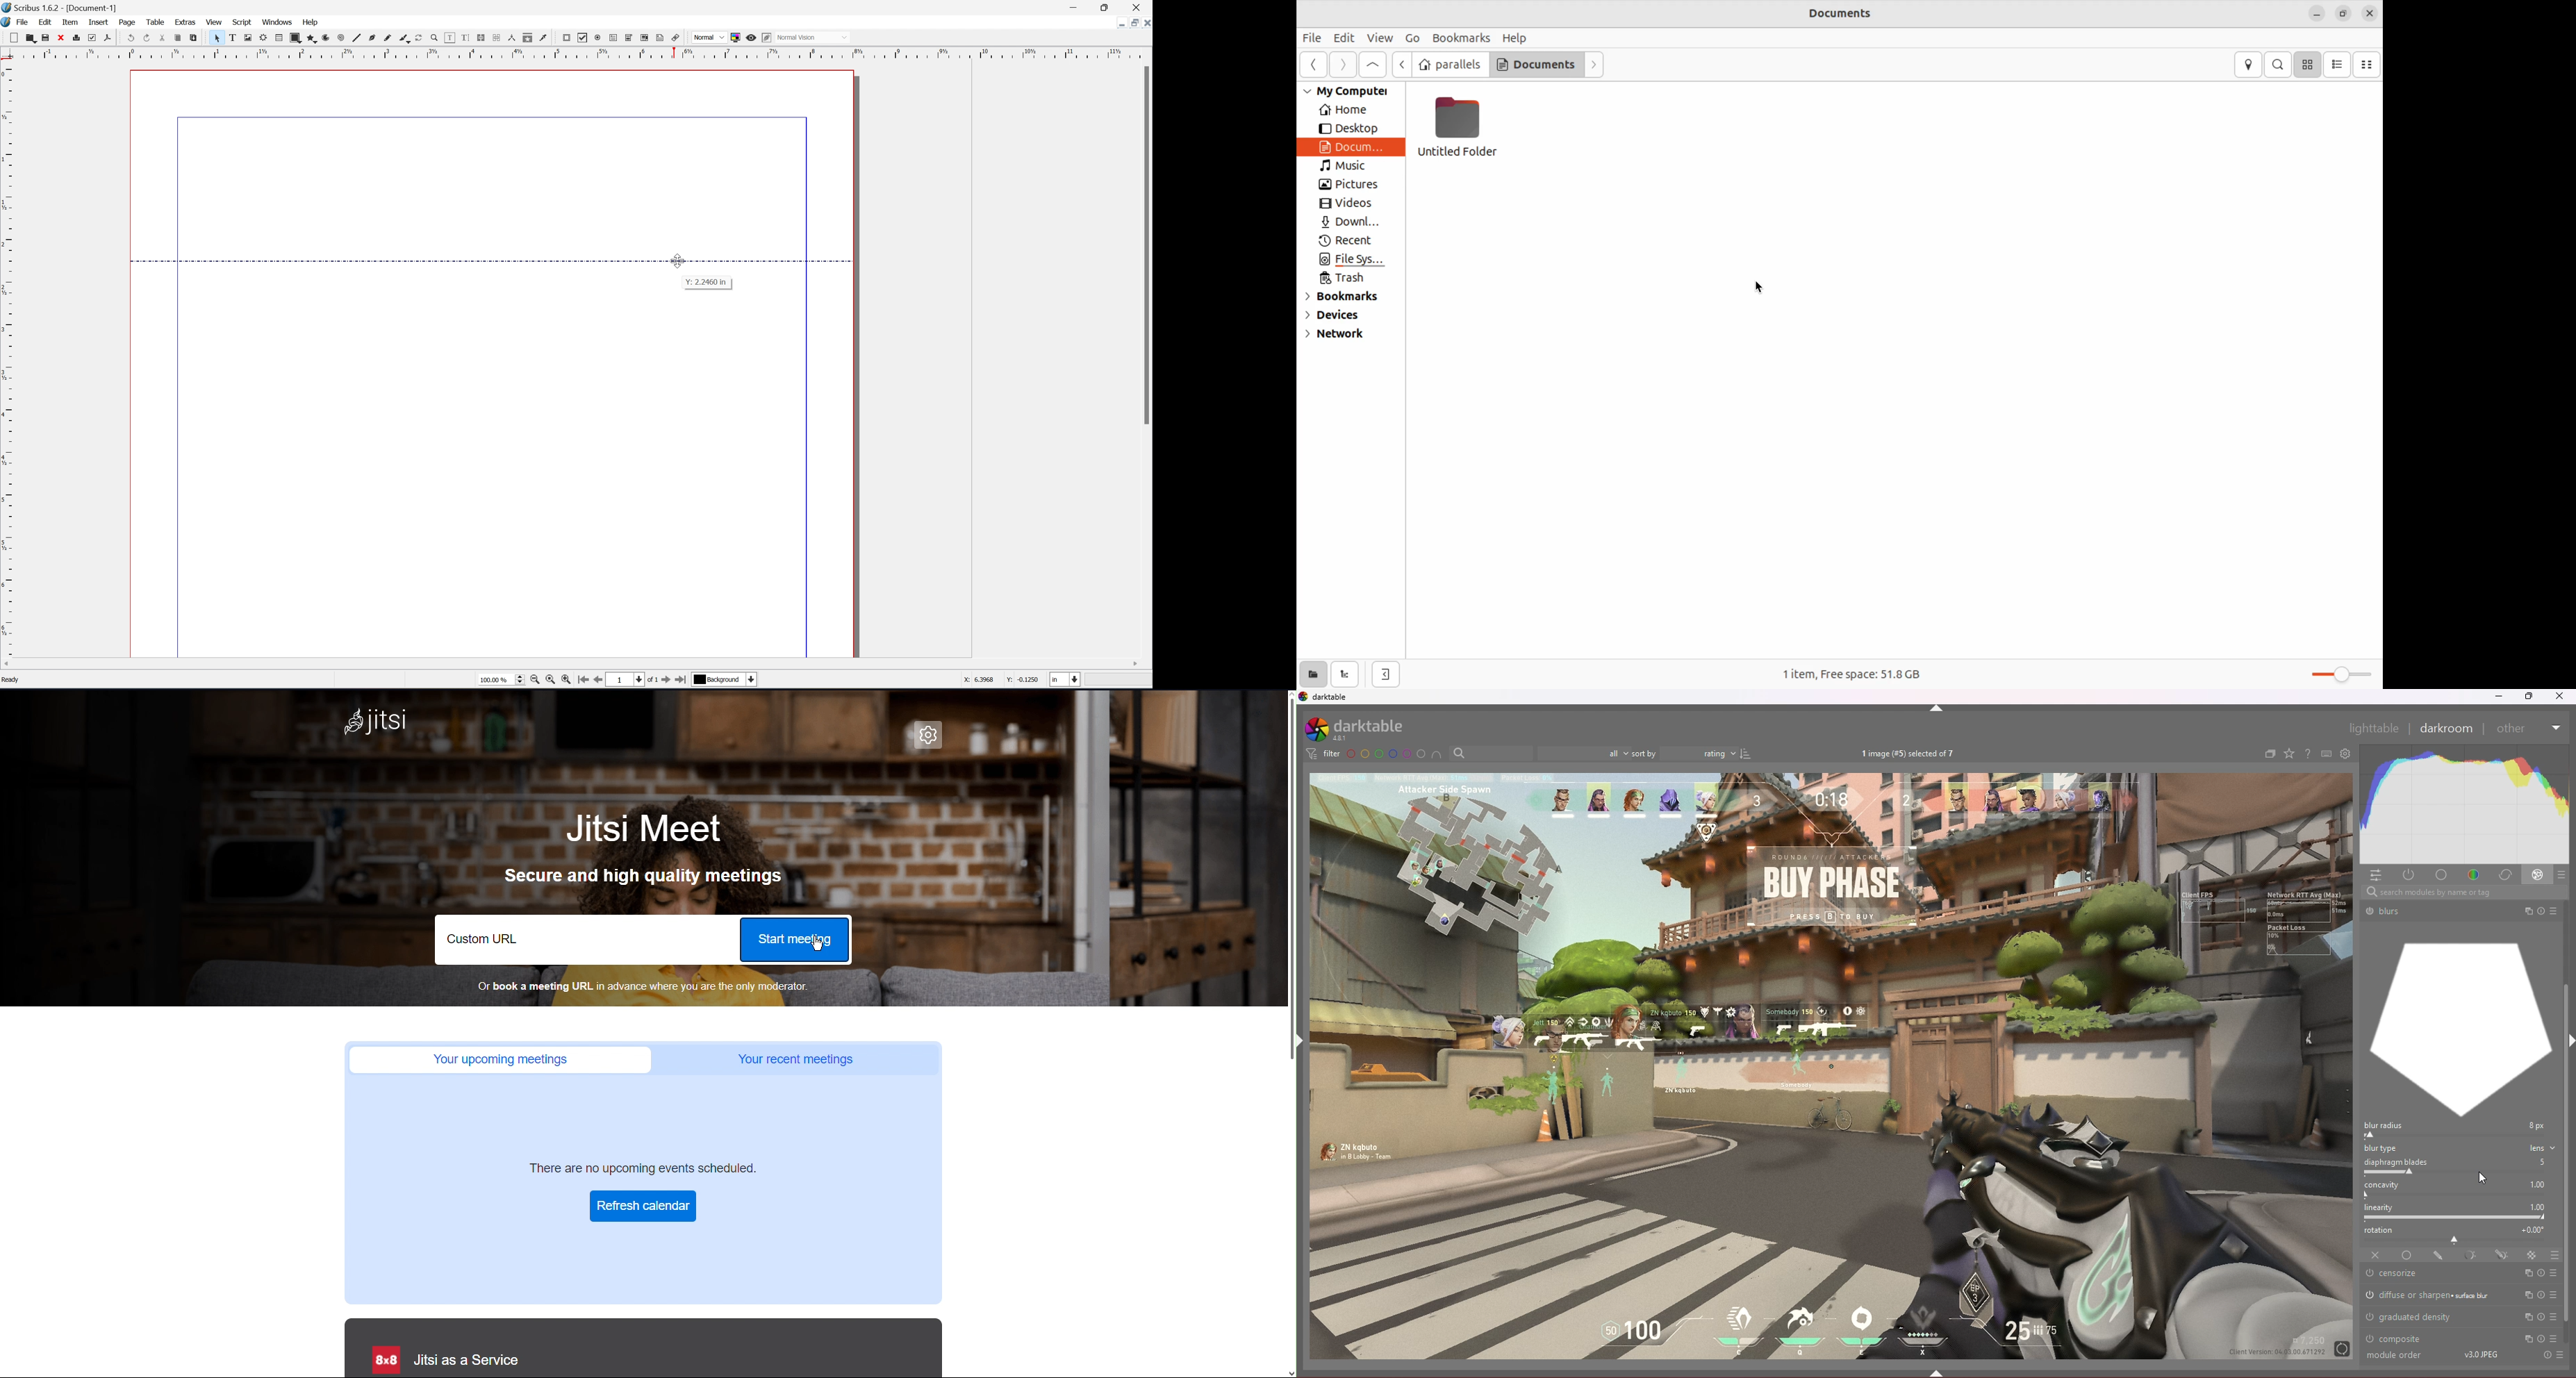 This screenshot has width=2576, height=1400. Describe the element at coordinates (60, 38) in the screenshot. I see `close` at that location.